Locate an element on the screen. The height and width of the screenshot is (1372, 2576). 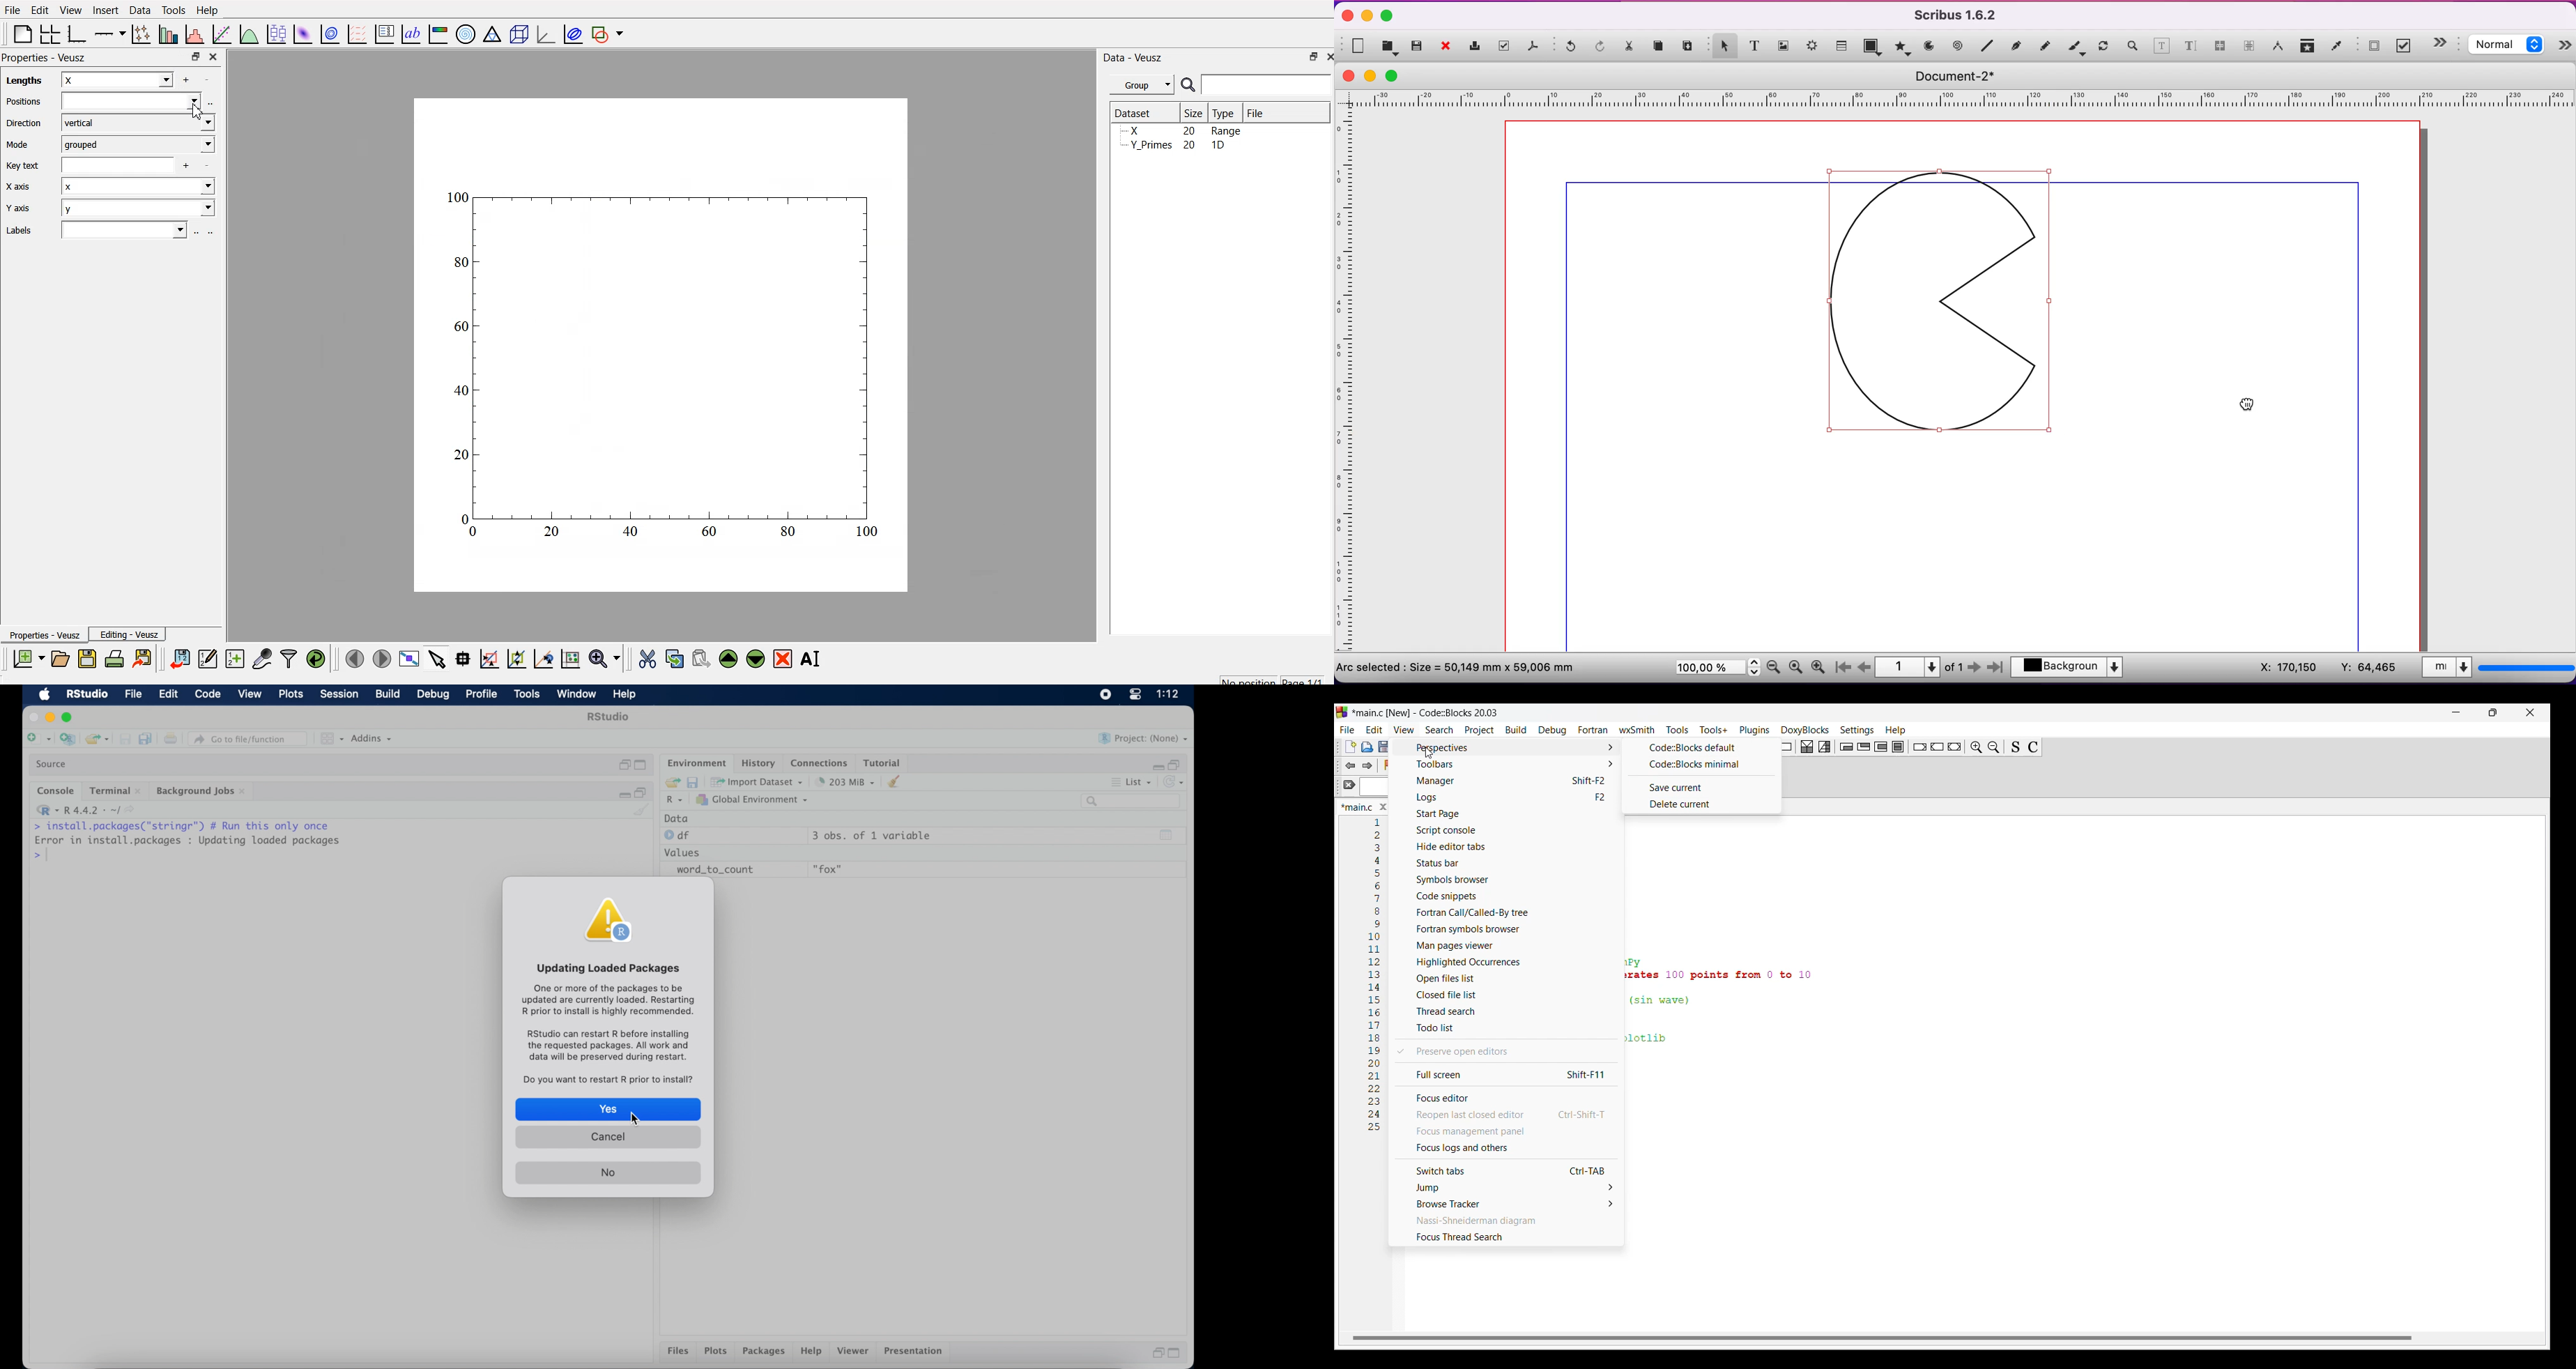
Show in a smaller tab is located at coordinates (2494, 712).